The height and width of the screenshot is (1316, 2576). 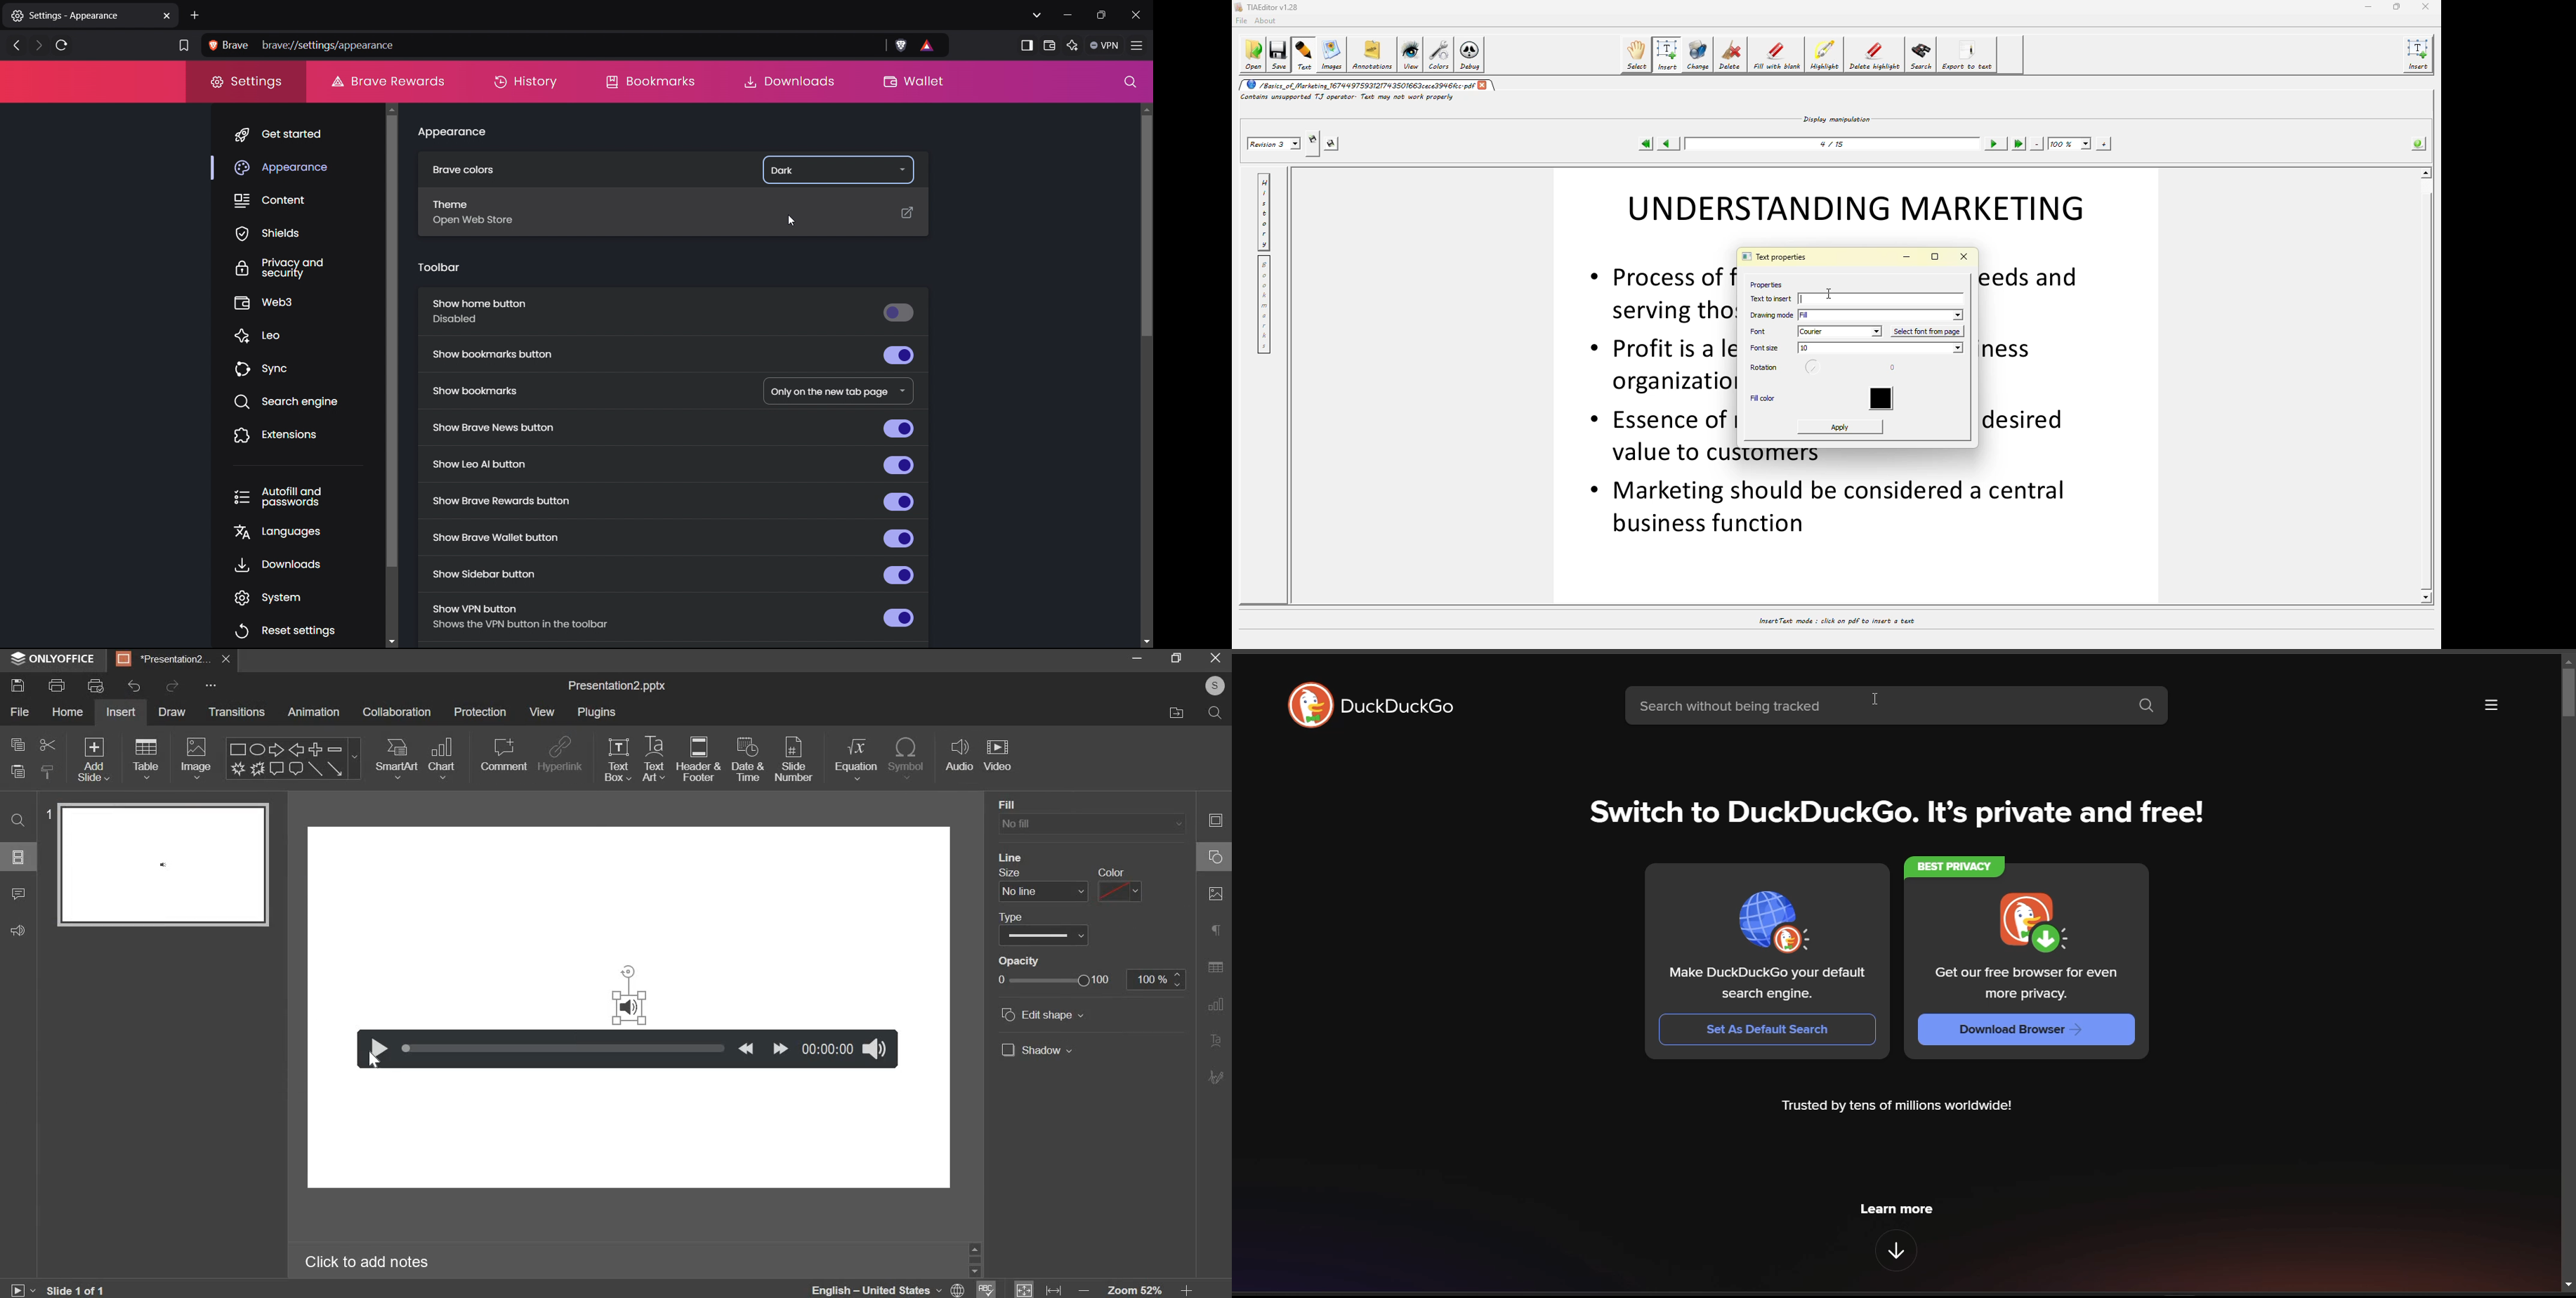 I want to click on print preview, so click(x=97, y=685).